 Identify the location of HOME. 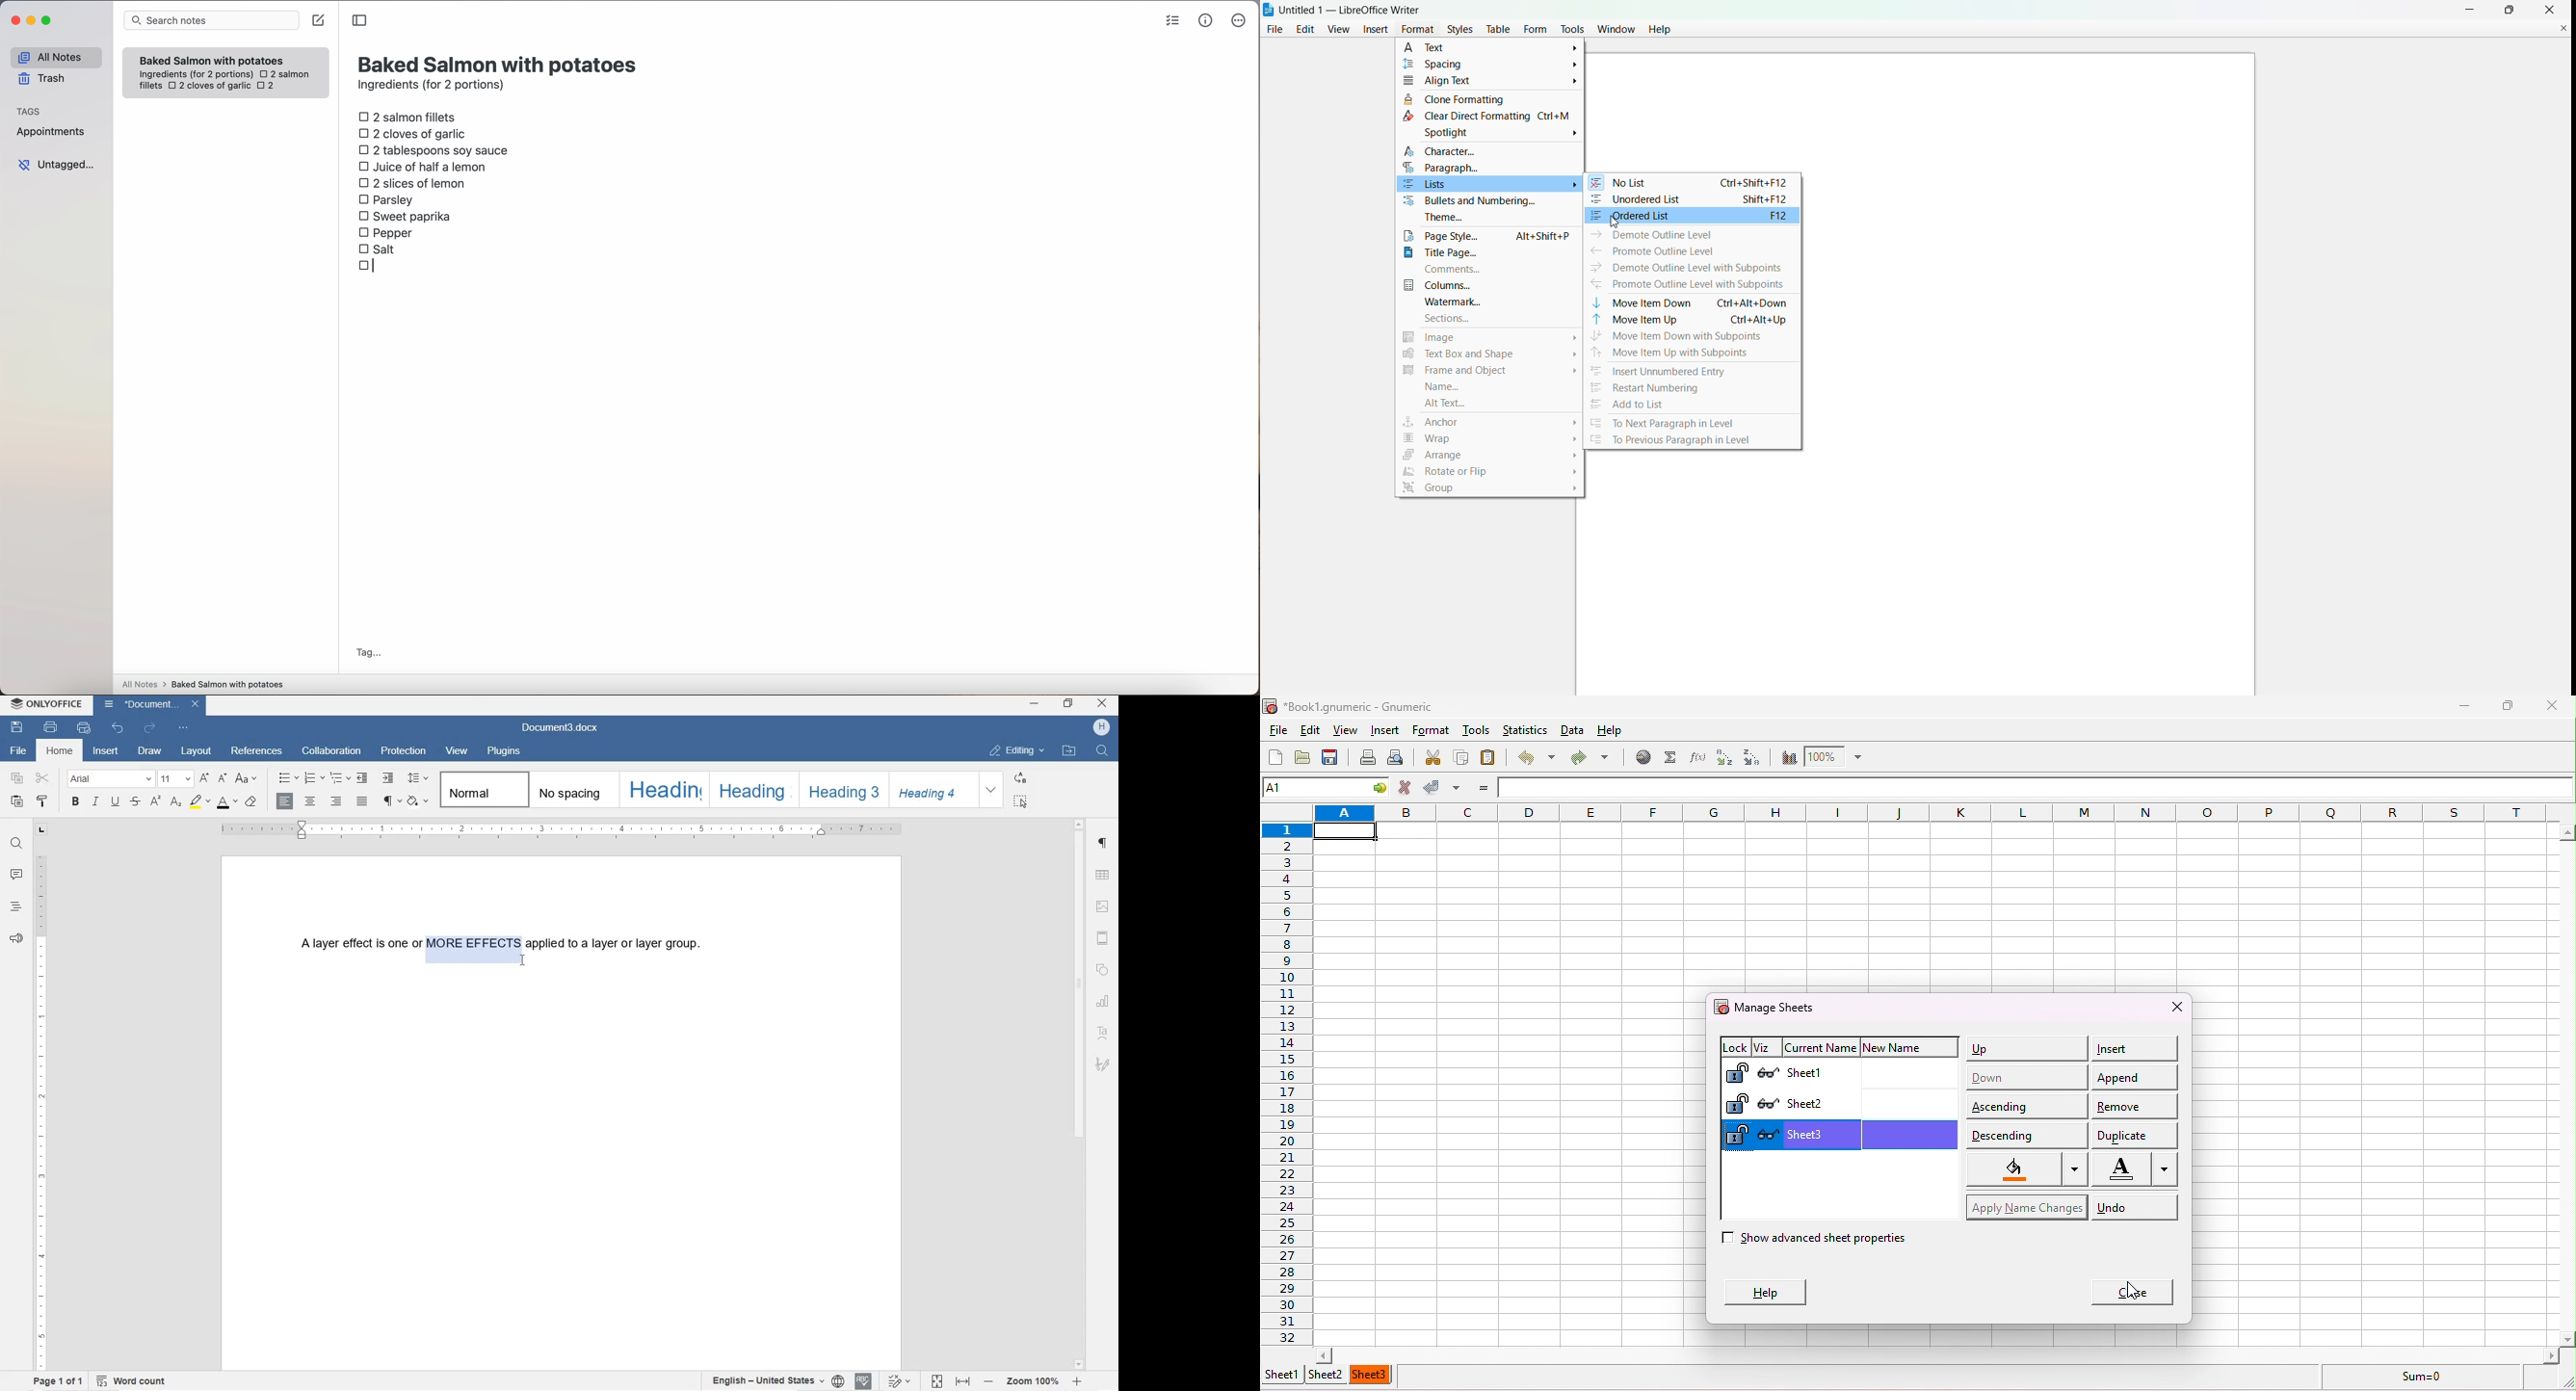
(61, 751).